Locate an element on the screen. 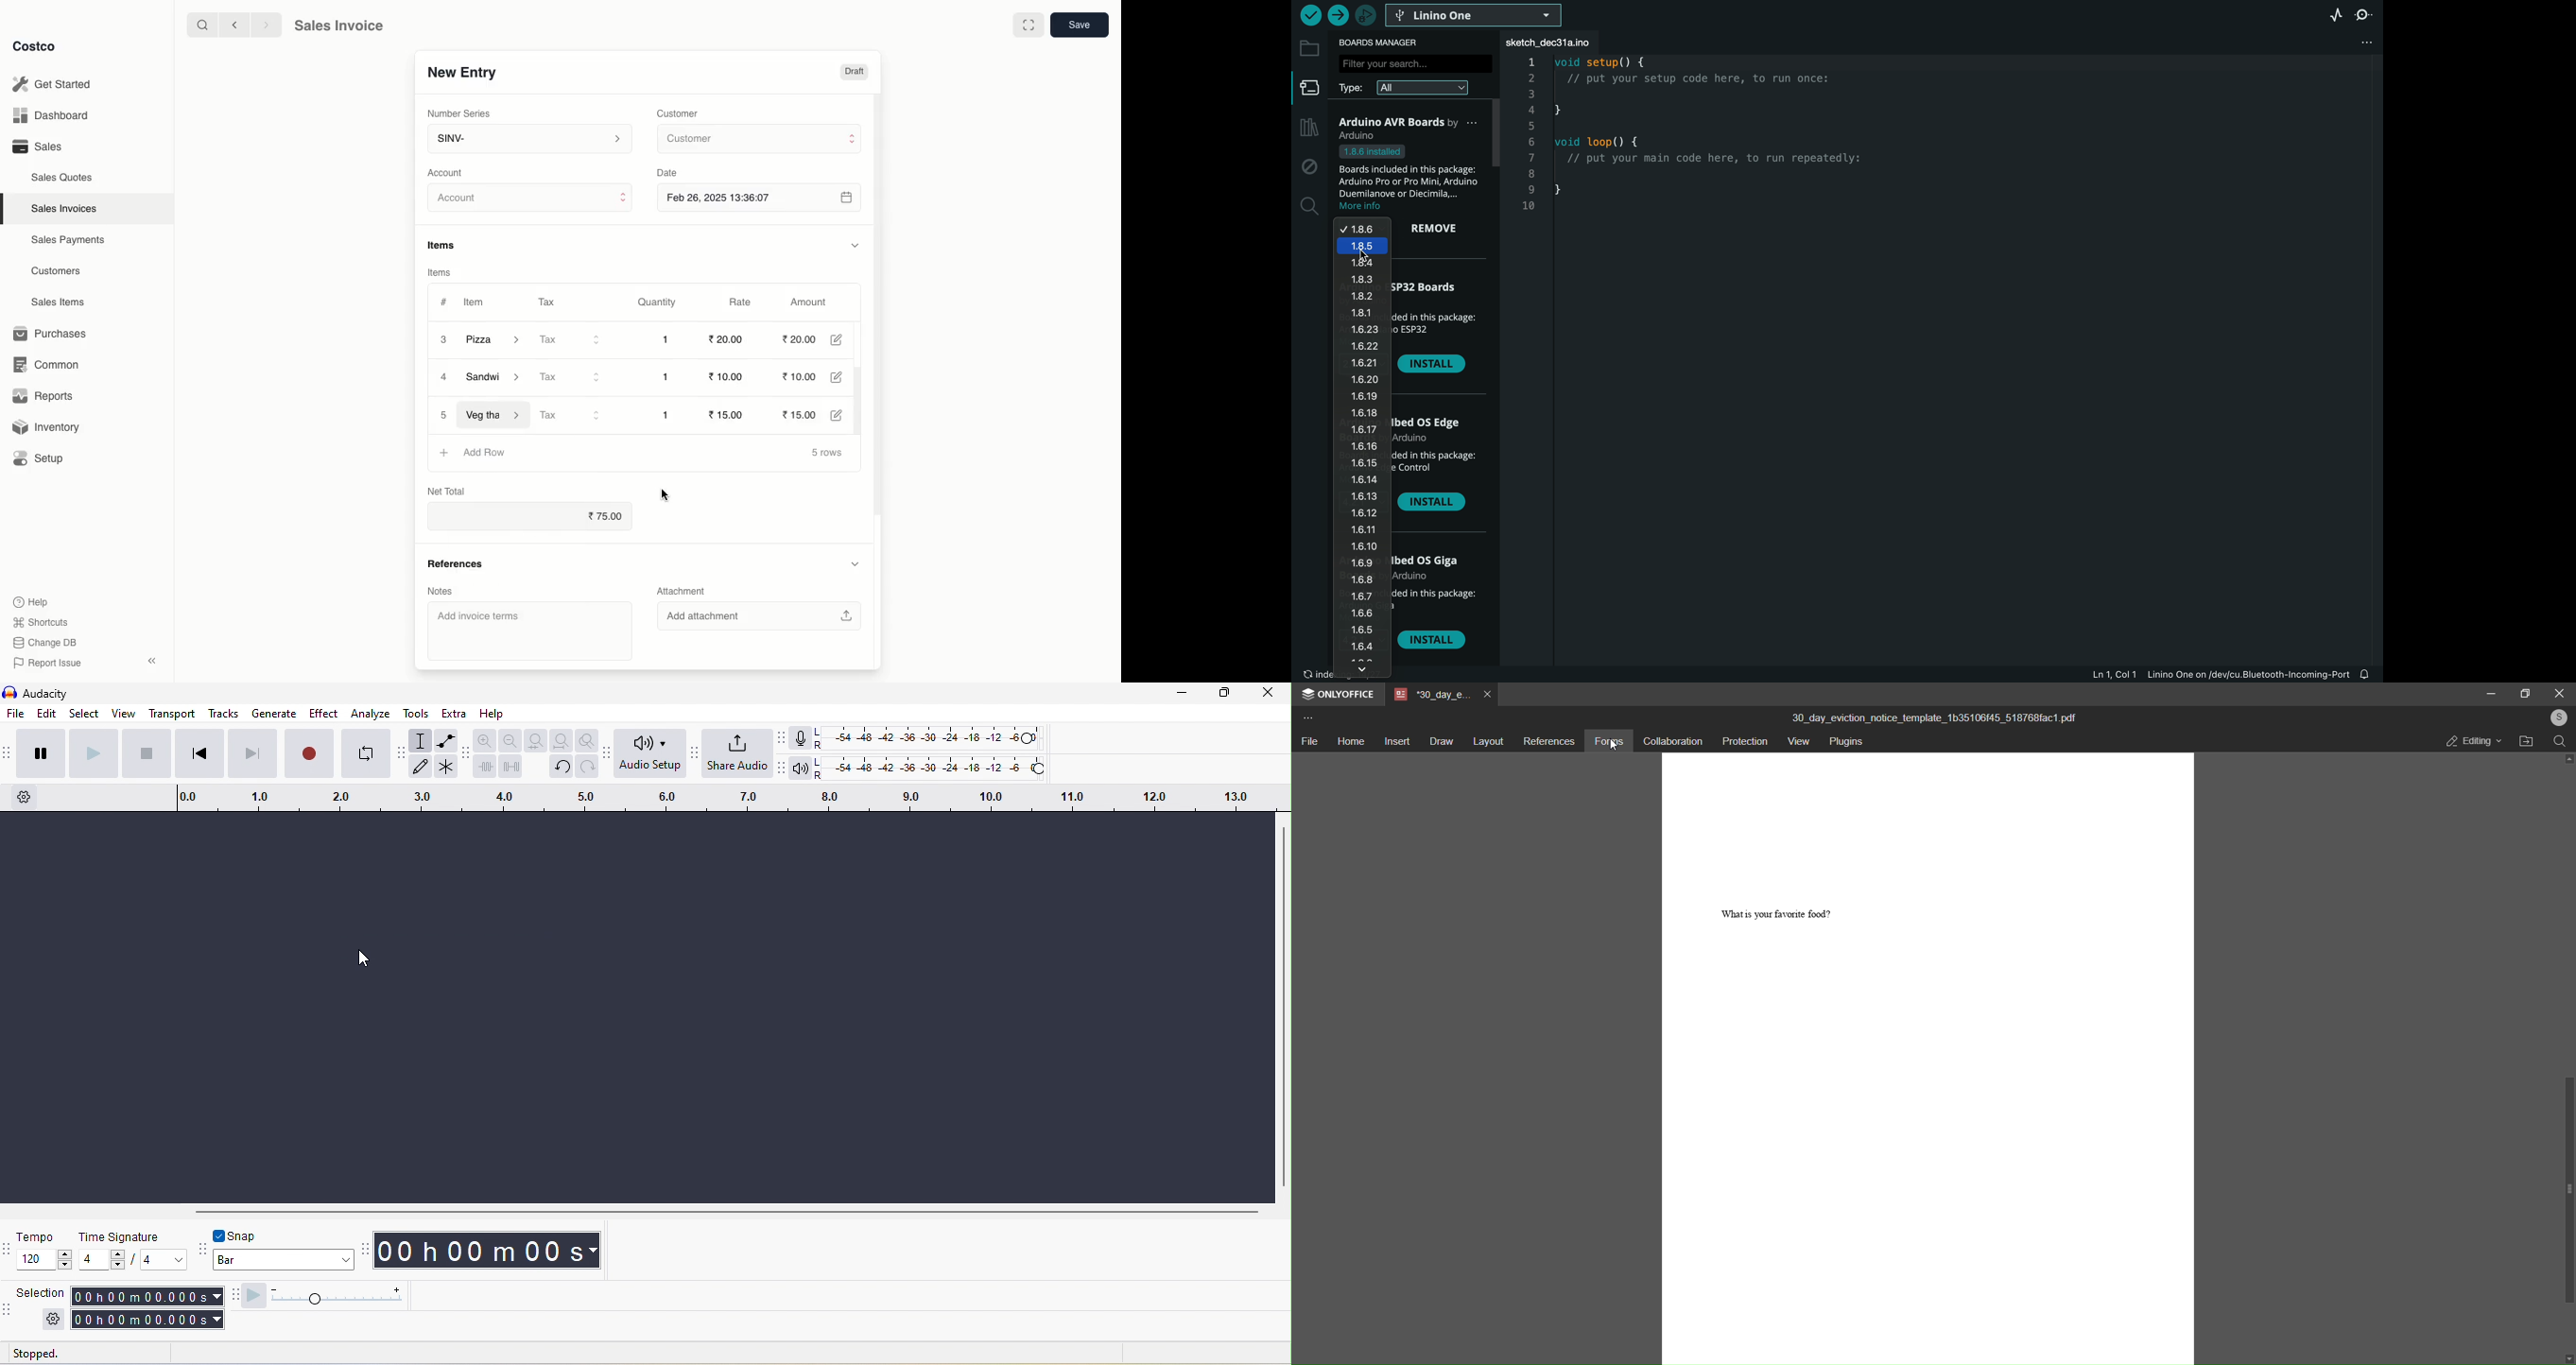  Reports is located at coordinates (44, 397).